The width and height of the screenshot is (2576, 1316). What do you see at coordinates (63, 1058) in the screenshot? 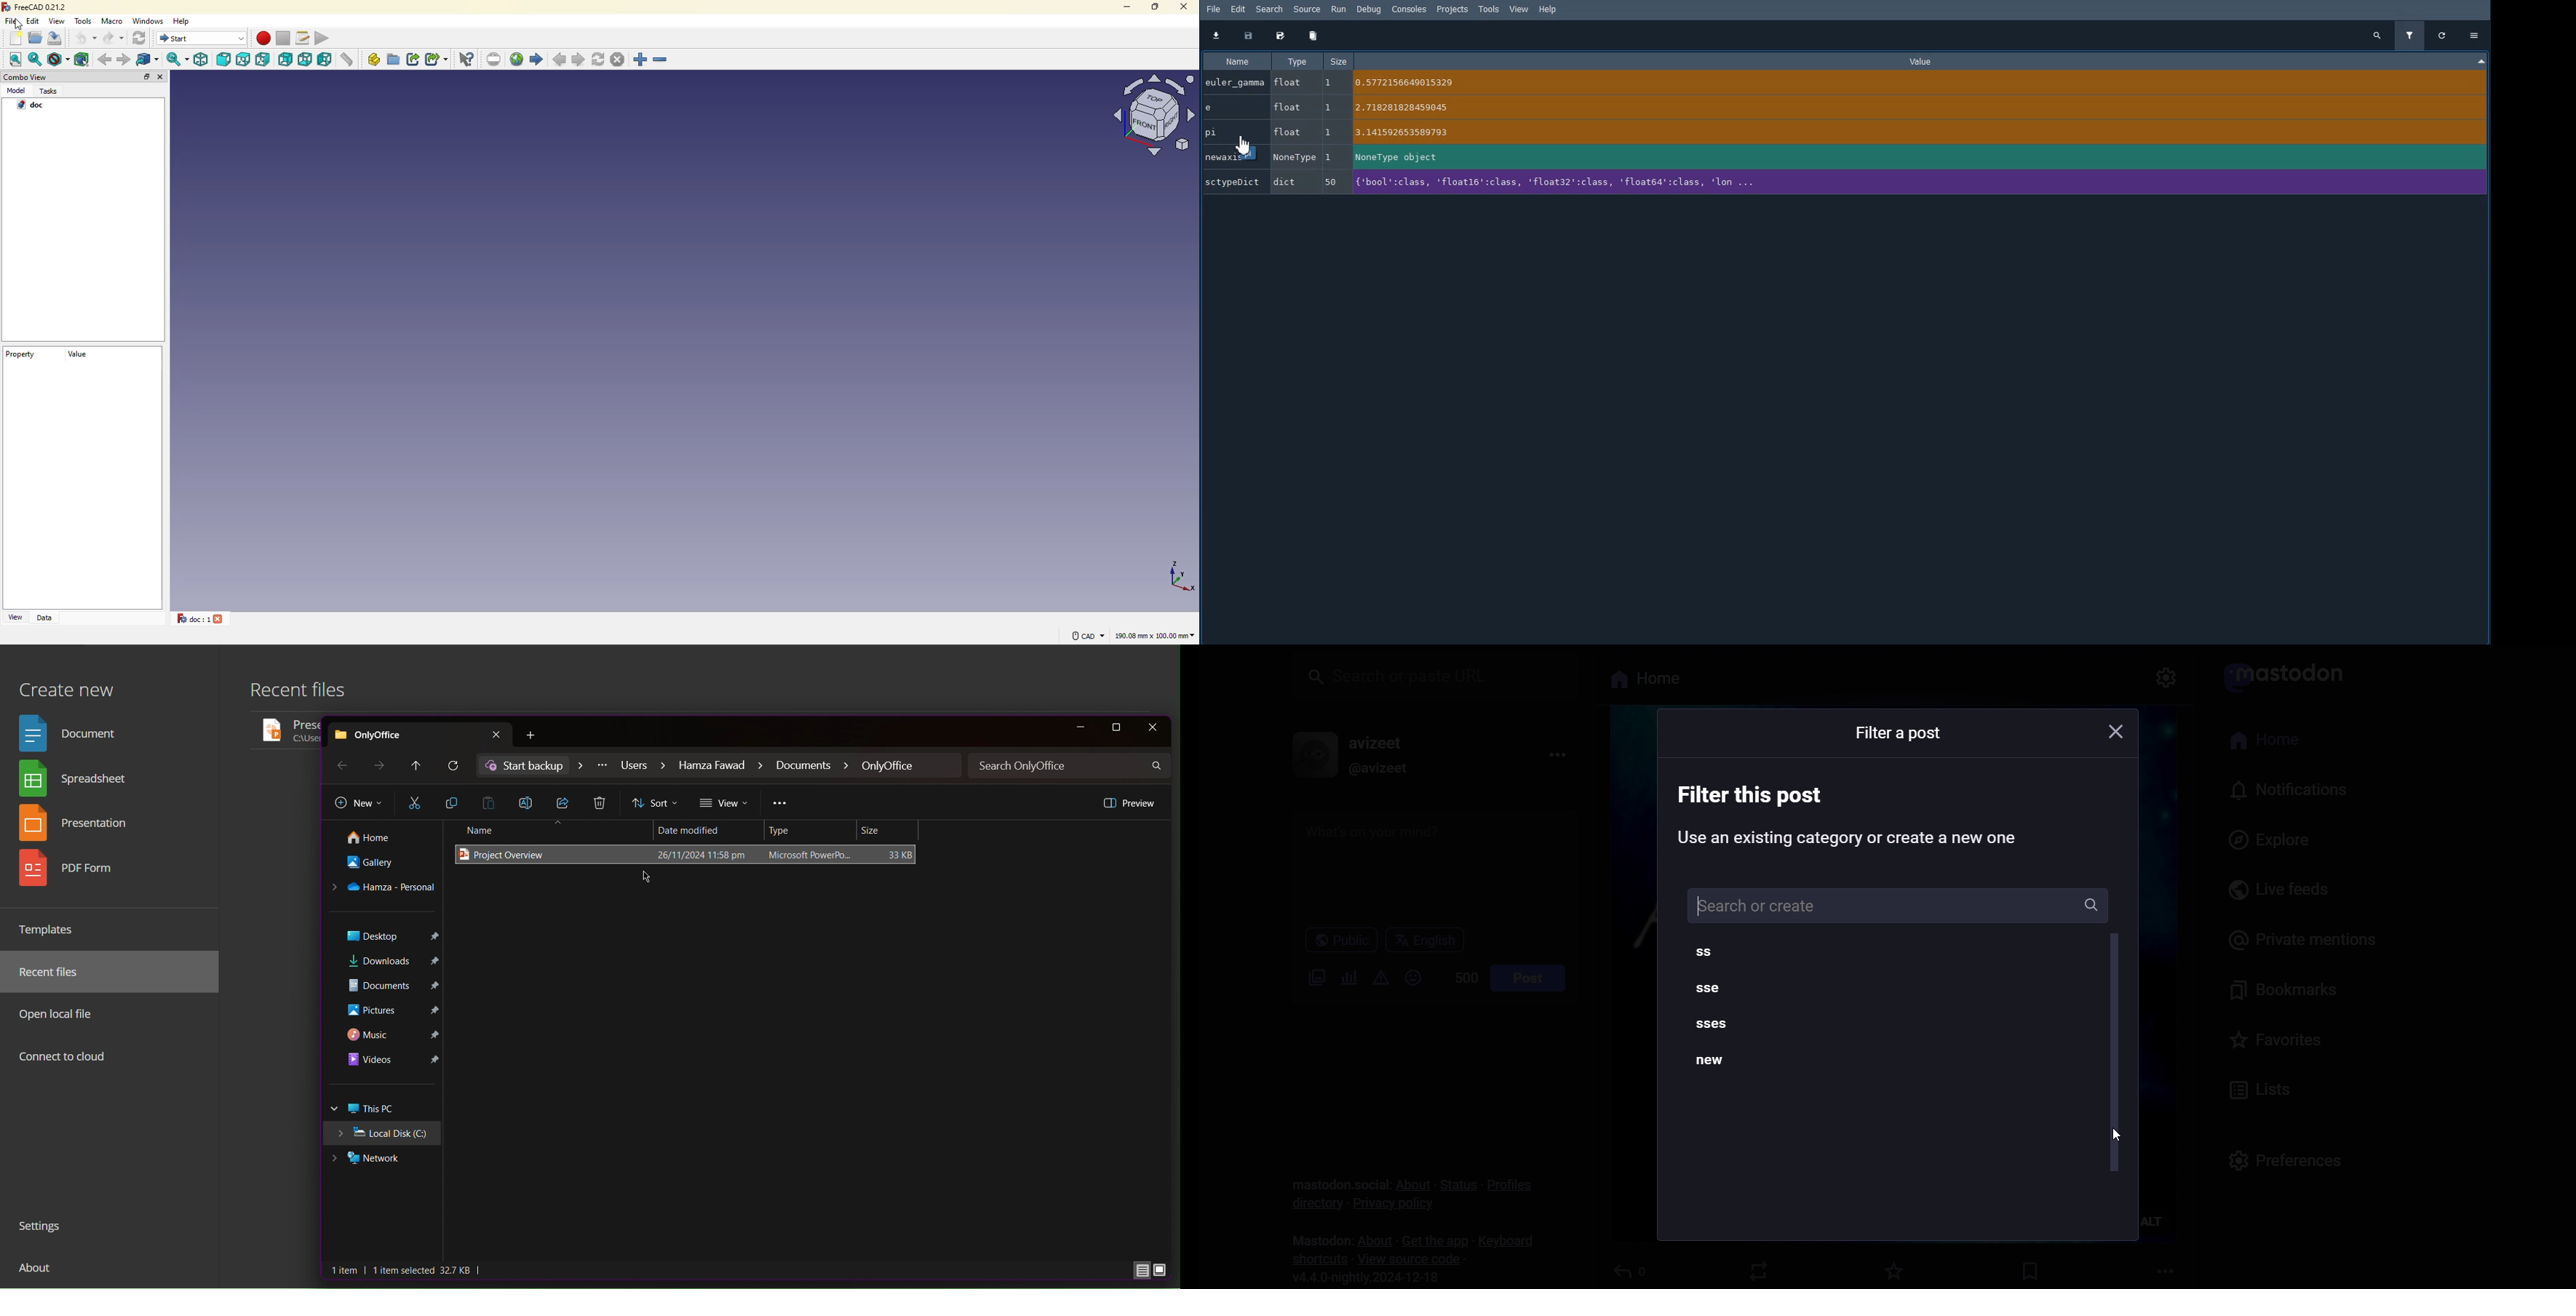
I see `Connect to Cloud` at bounding box center [63, 1058].